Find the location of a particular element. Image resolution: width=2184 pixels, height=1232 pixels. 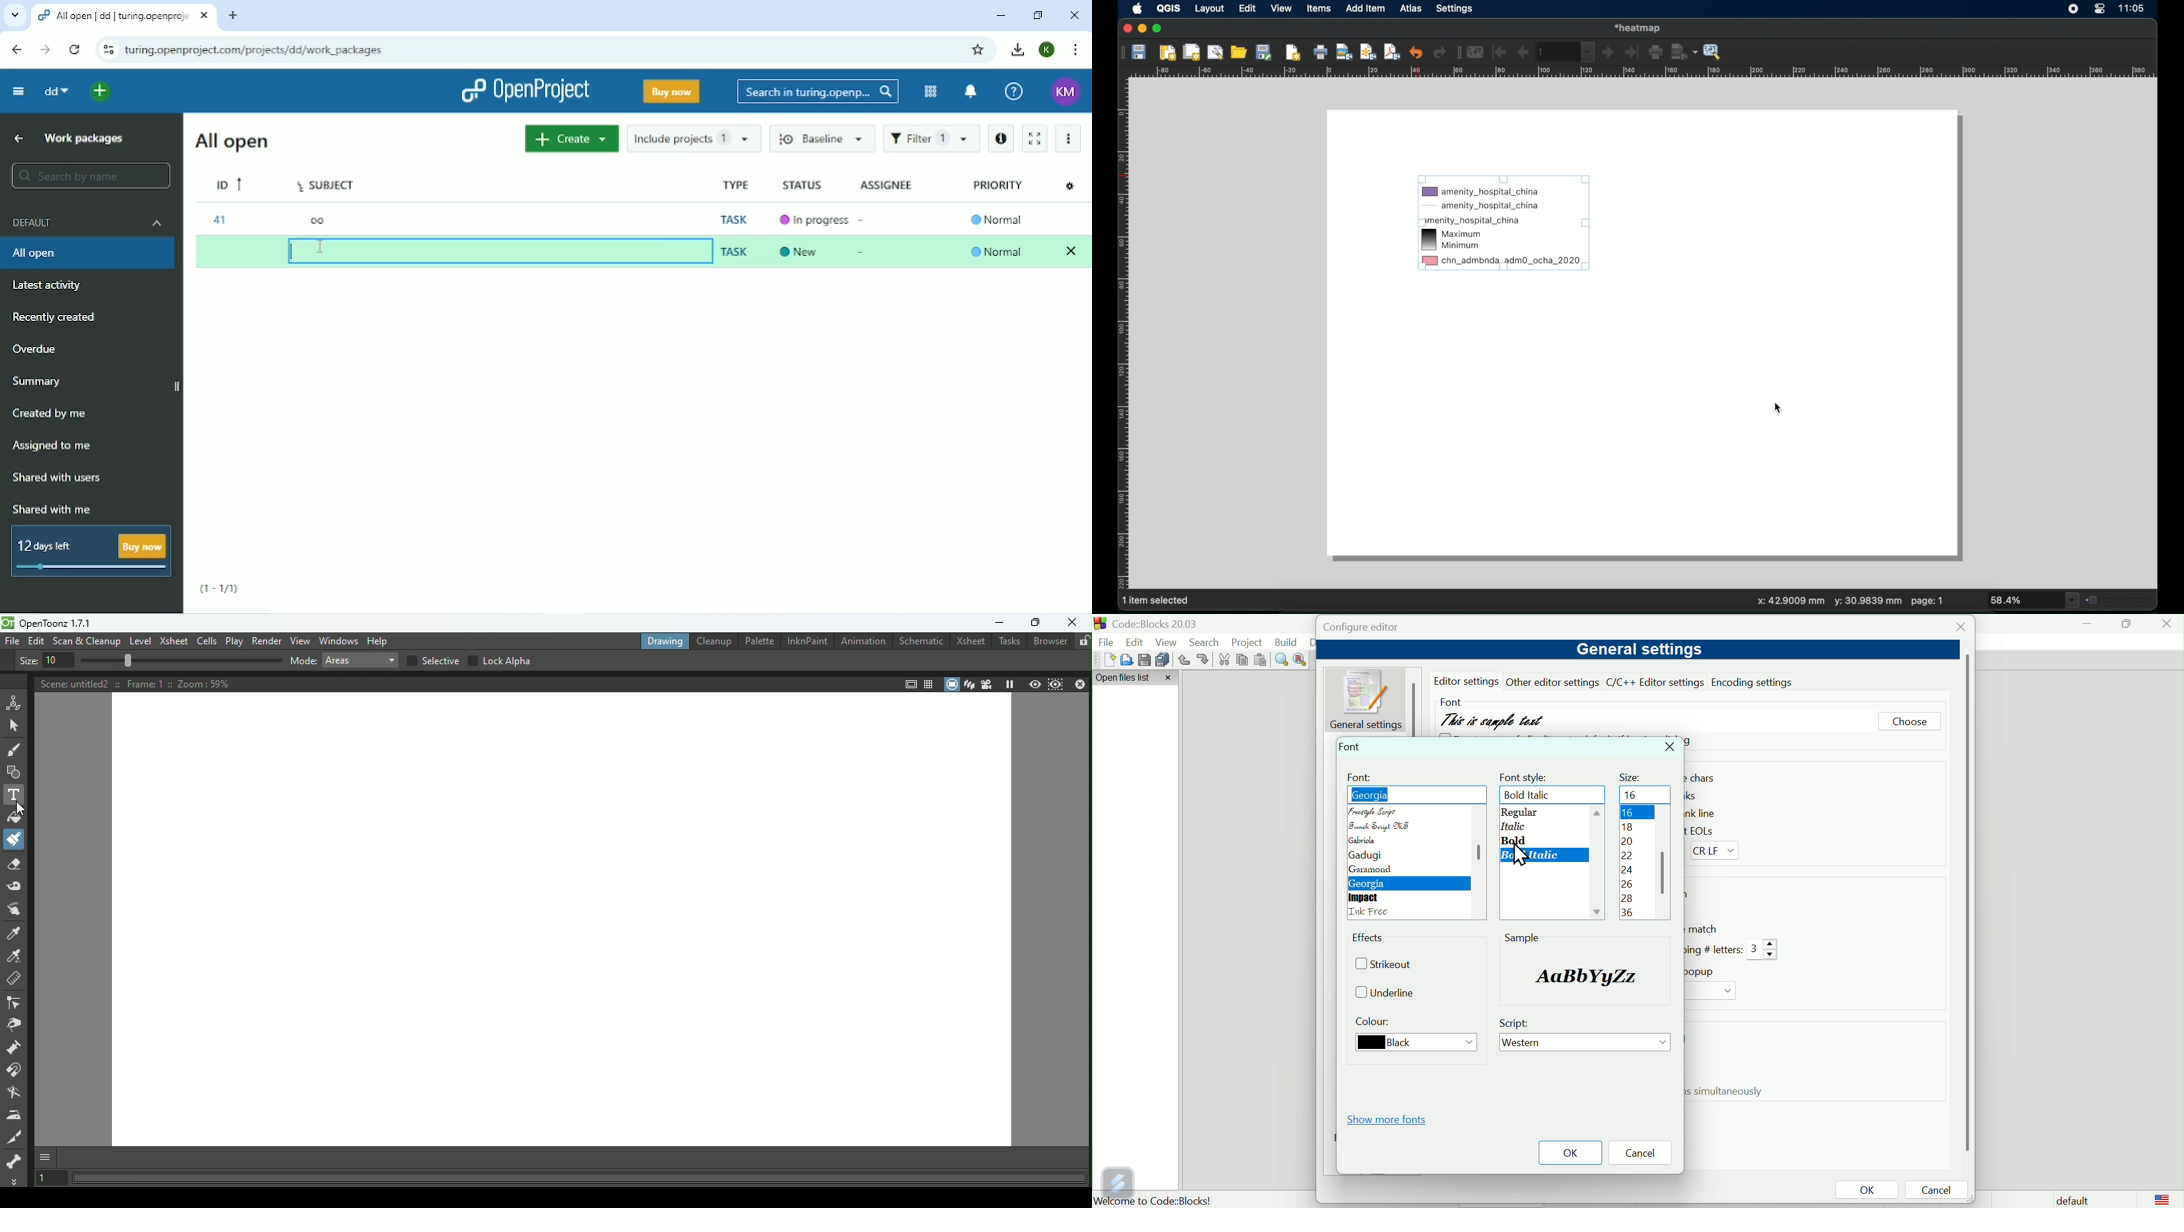

(1-1/1) is located at coordinates (222, 585).